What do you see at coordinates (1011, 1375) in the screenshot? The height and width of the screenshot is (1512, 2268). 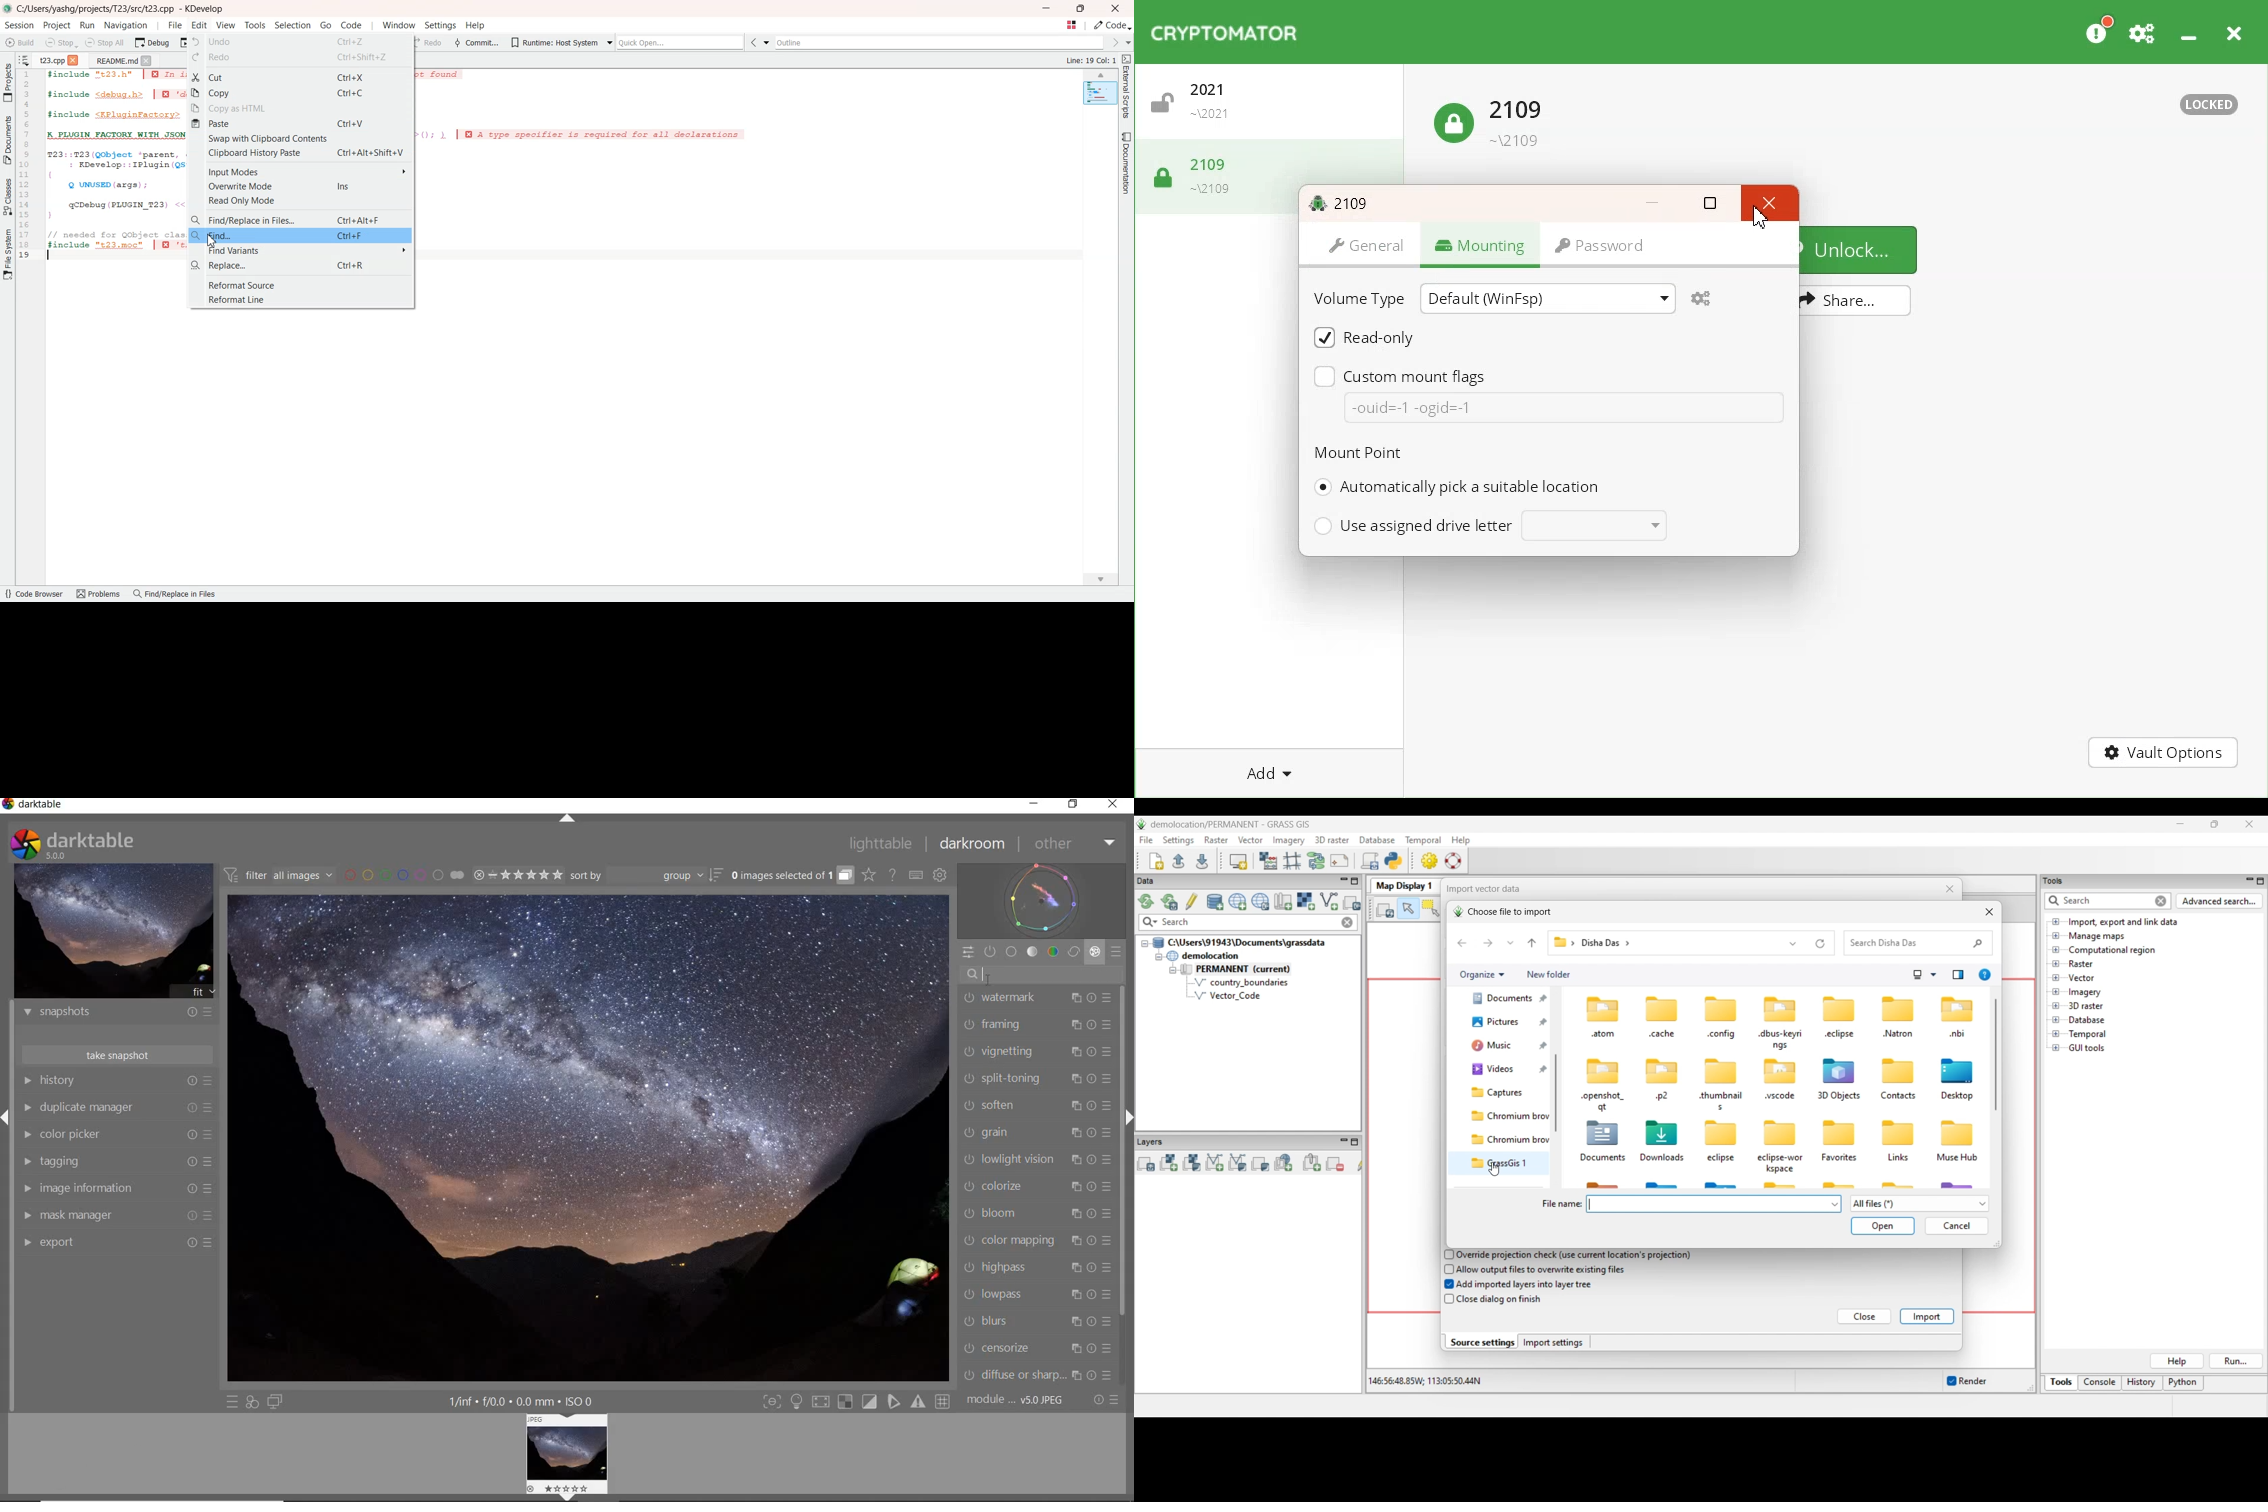 I see `DIFFUSE & SHARPEN` at bounding box center [1011, 1375].